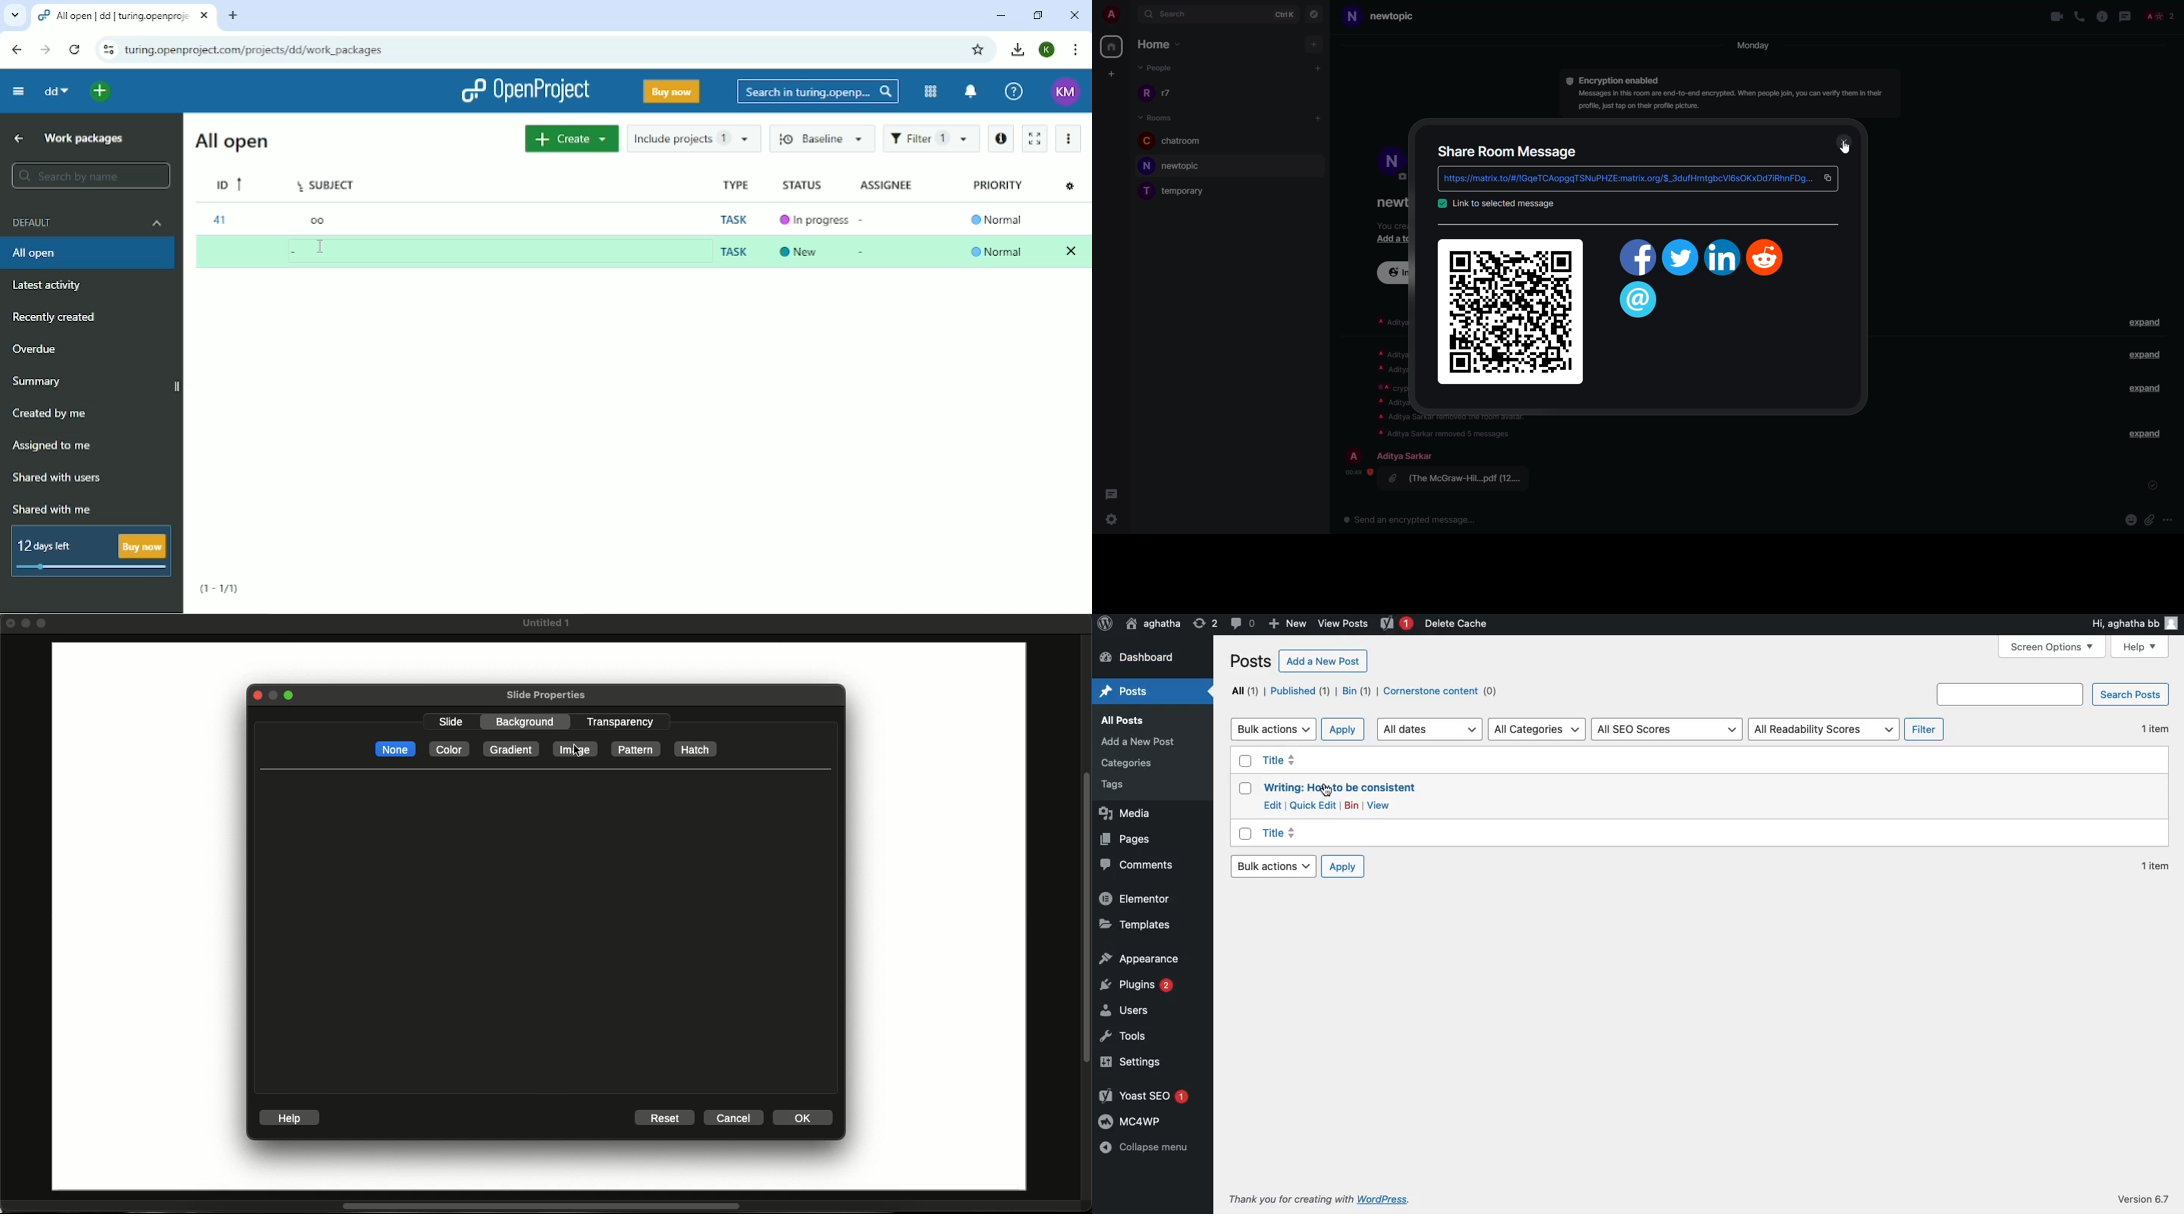 Image resolution: width=2184 pixels, height=1232 pixels. What do you see at coordinates (1250, 662) in the screenshot?
I see `Posts` at bounding box center [1250, 662].